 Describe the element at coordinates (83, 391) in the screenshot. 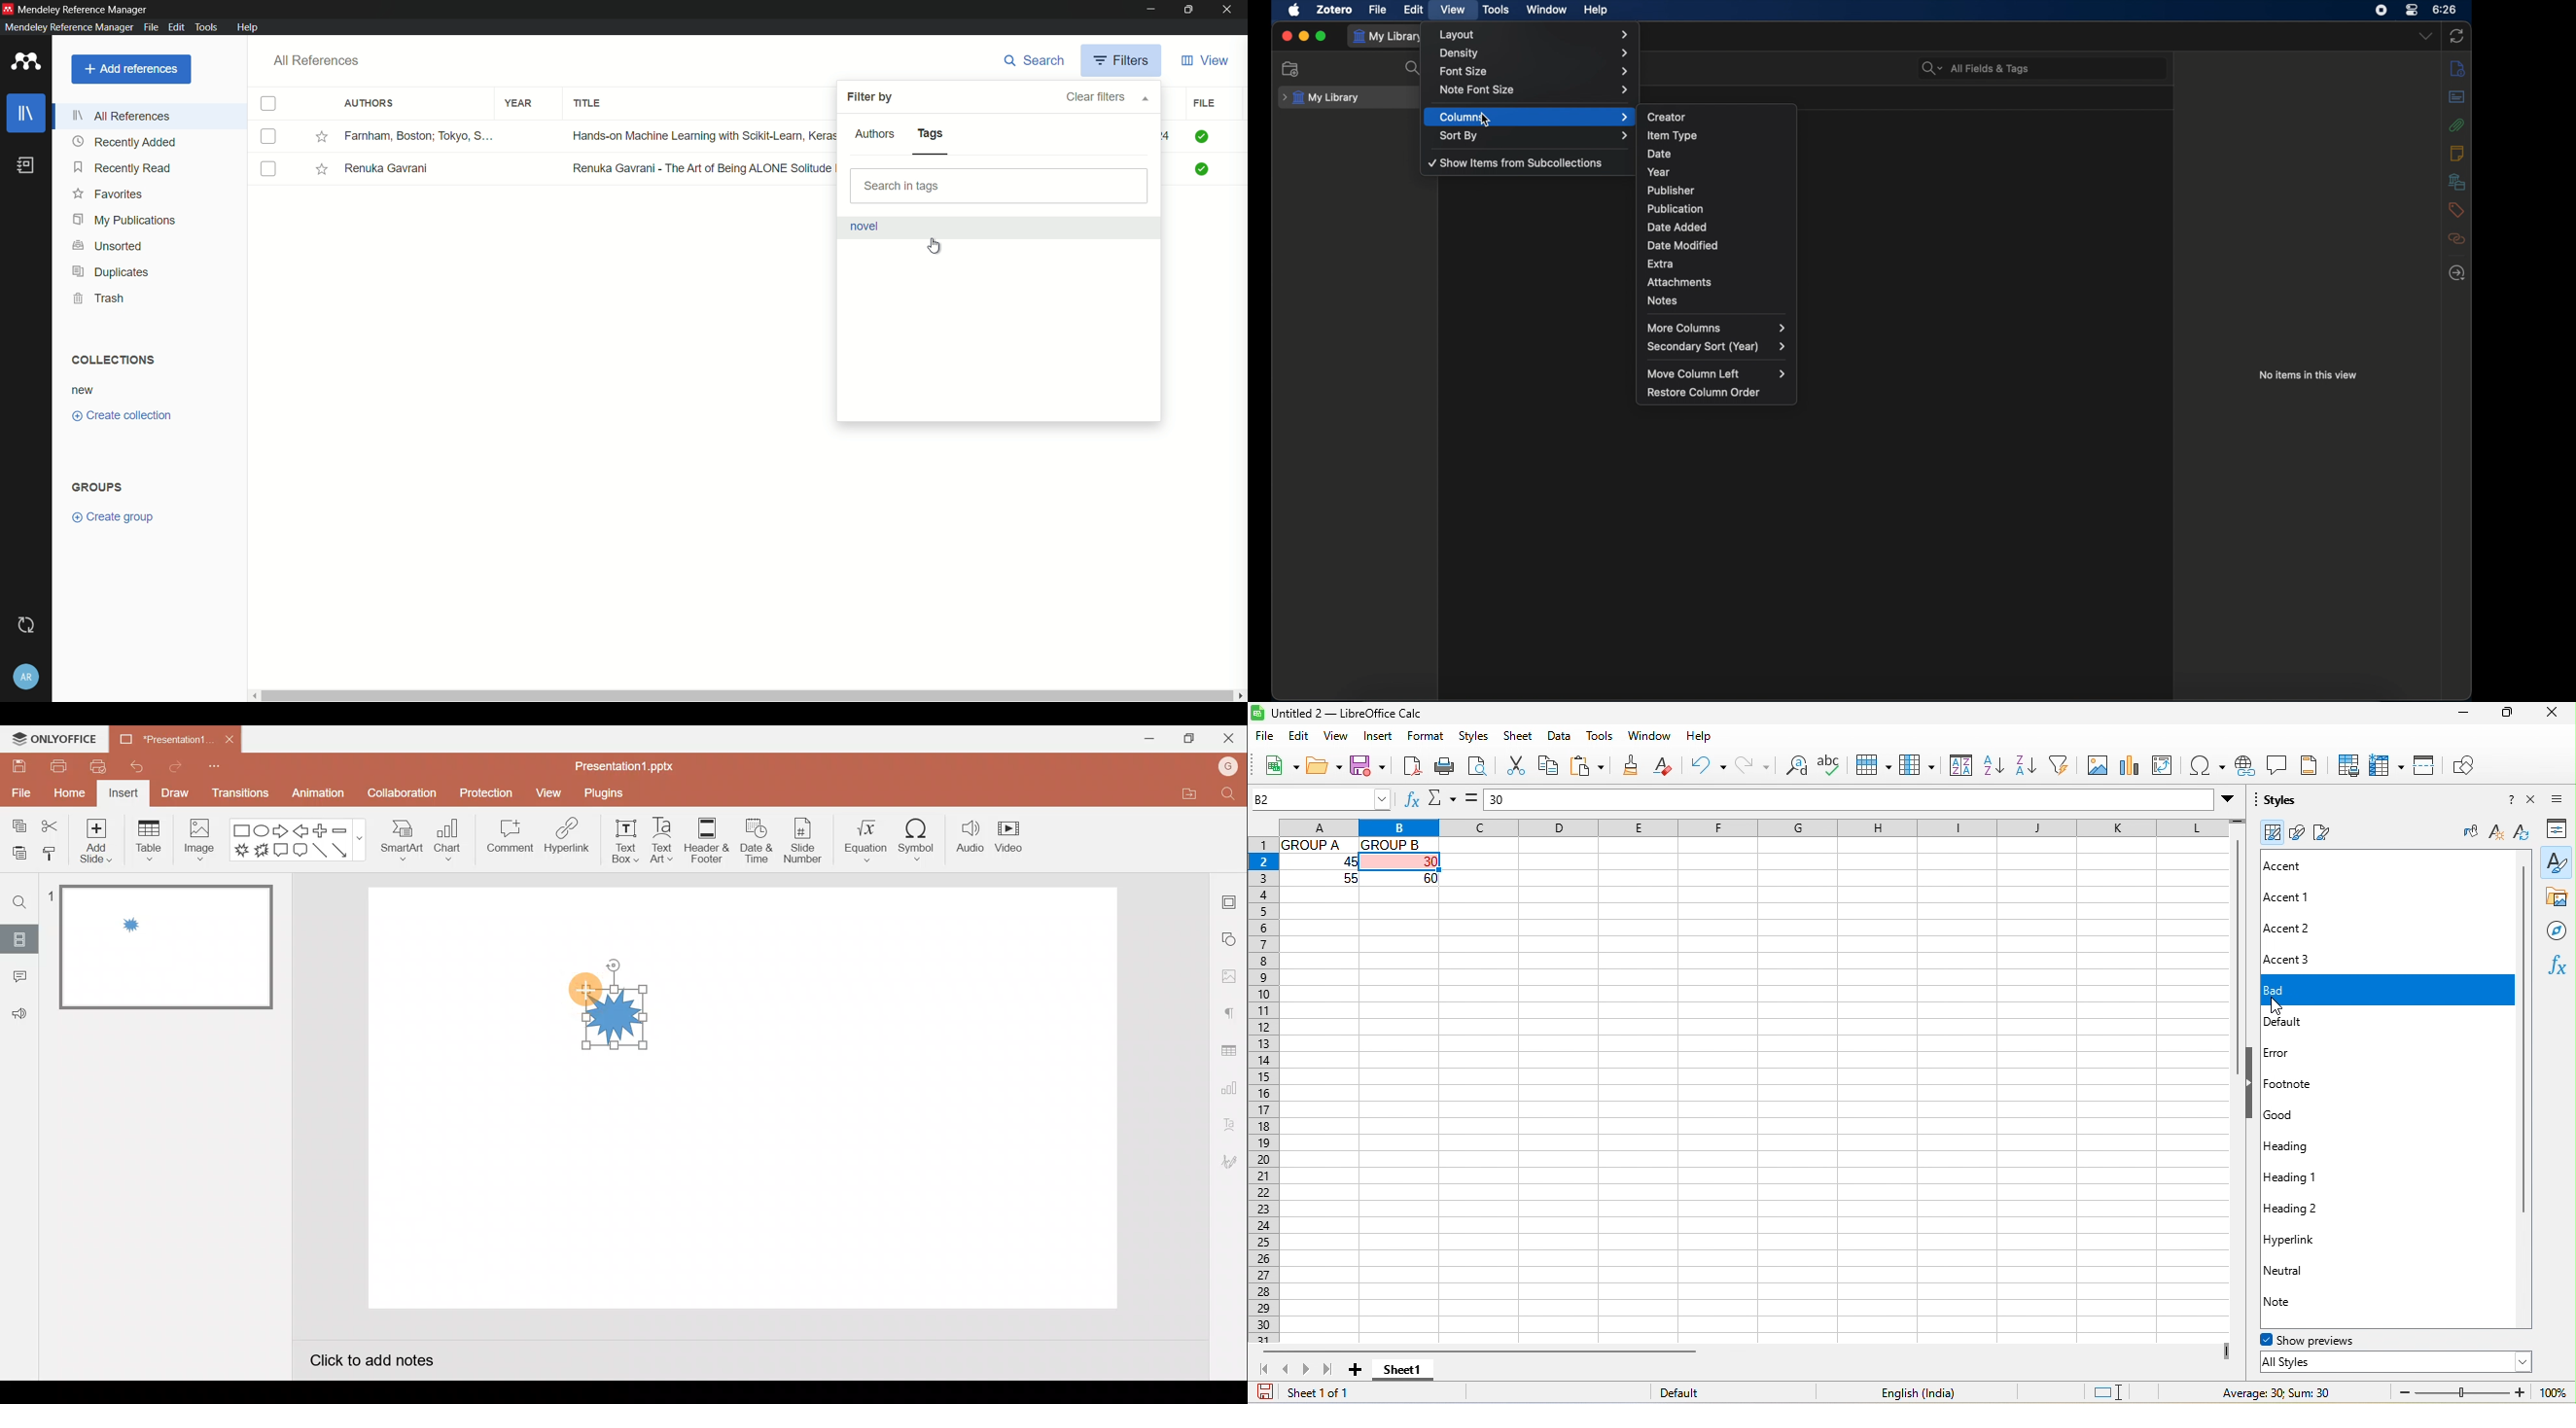

I see `new` at that location.